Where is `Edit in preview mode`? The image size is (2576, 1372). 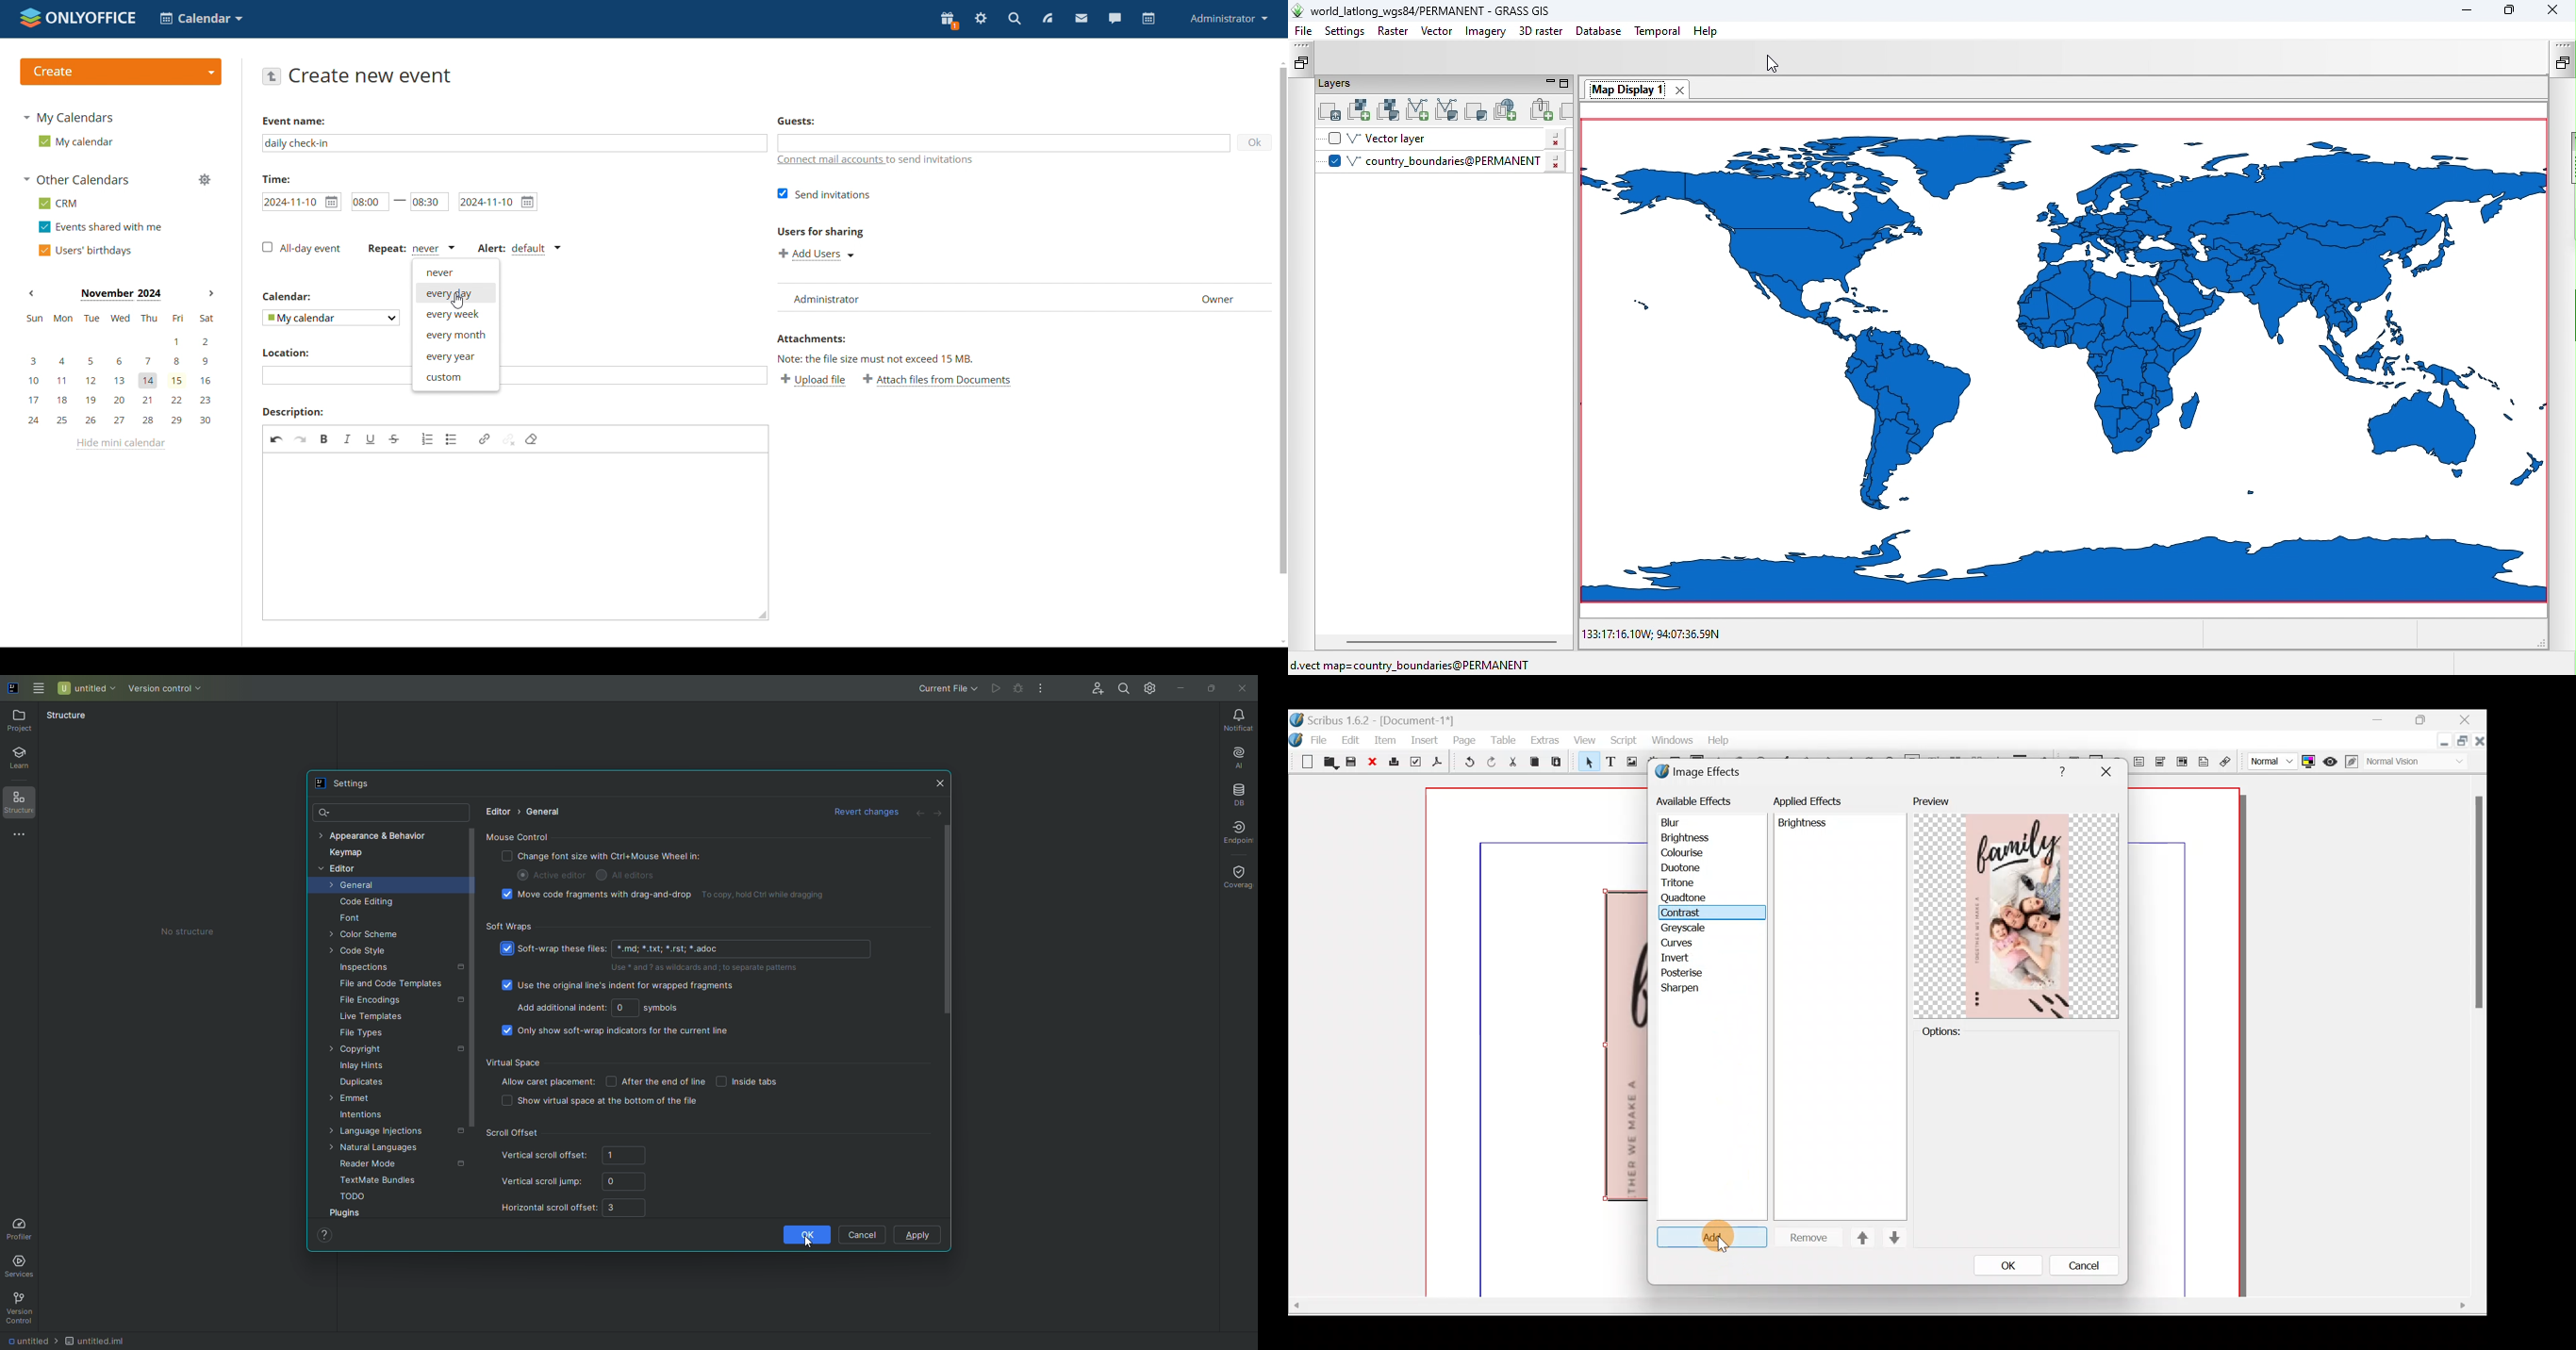
Edit in preview mode is located at coordinates (2353, 761).